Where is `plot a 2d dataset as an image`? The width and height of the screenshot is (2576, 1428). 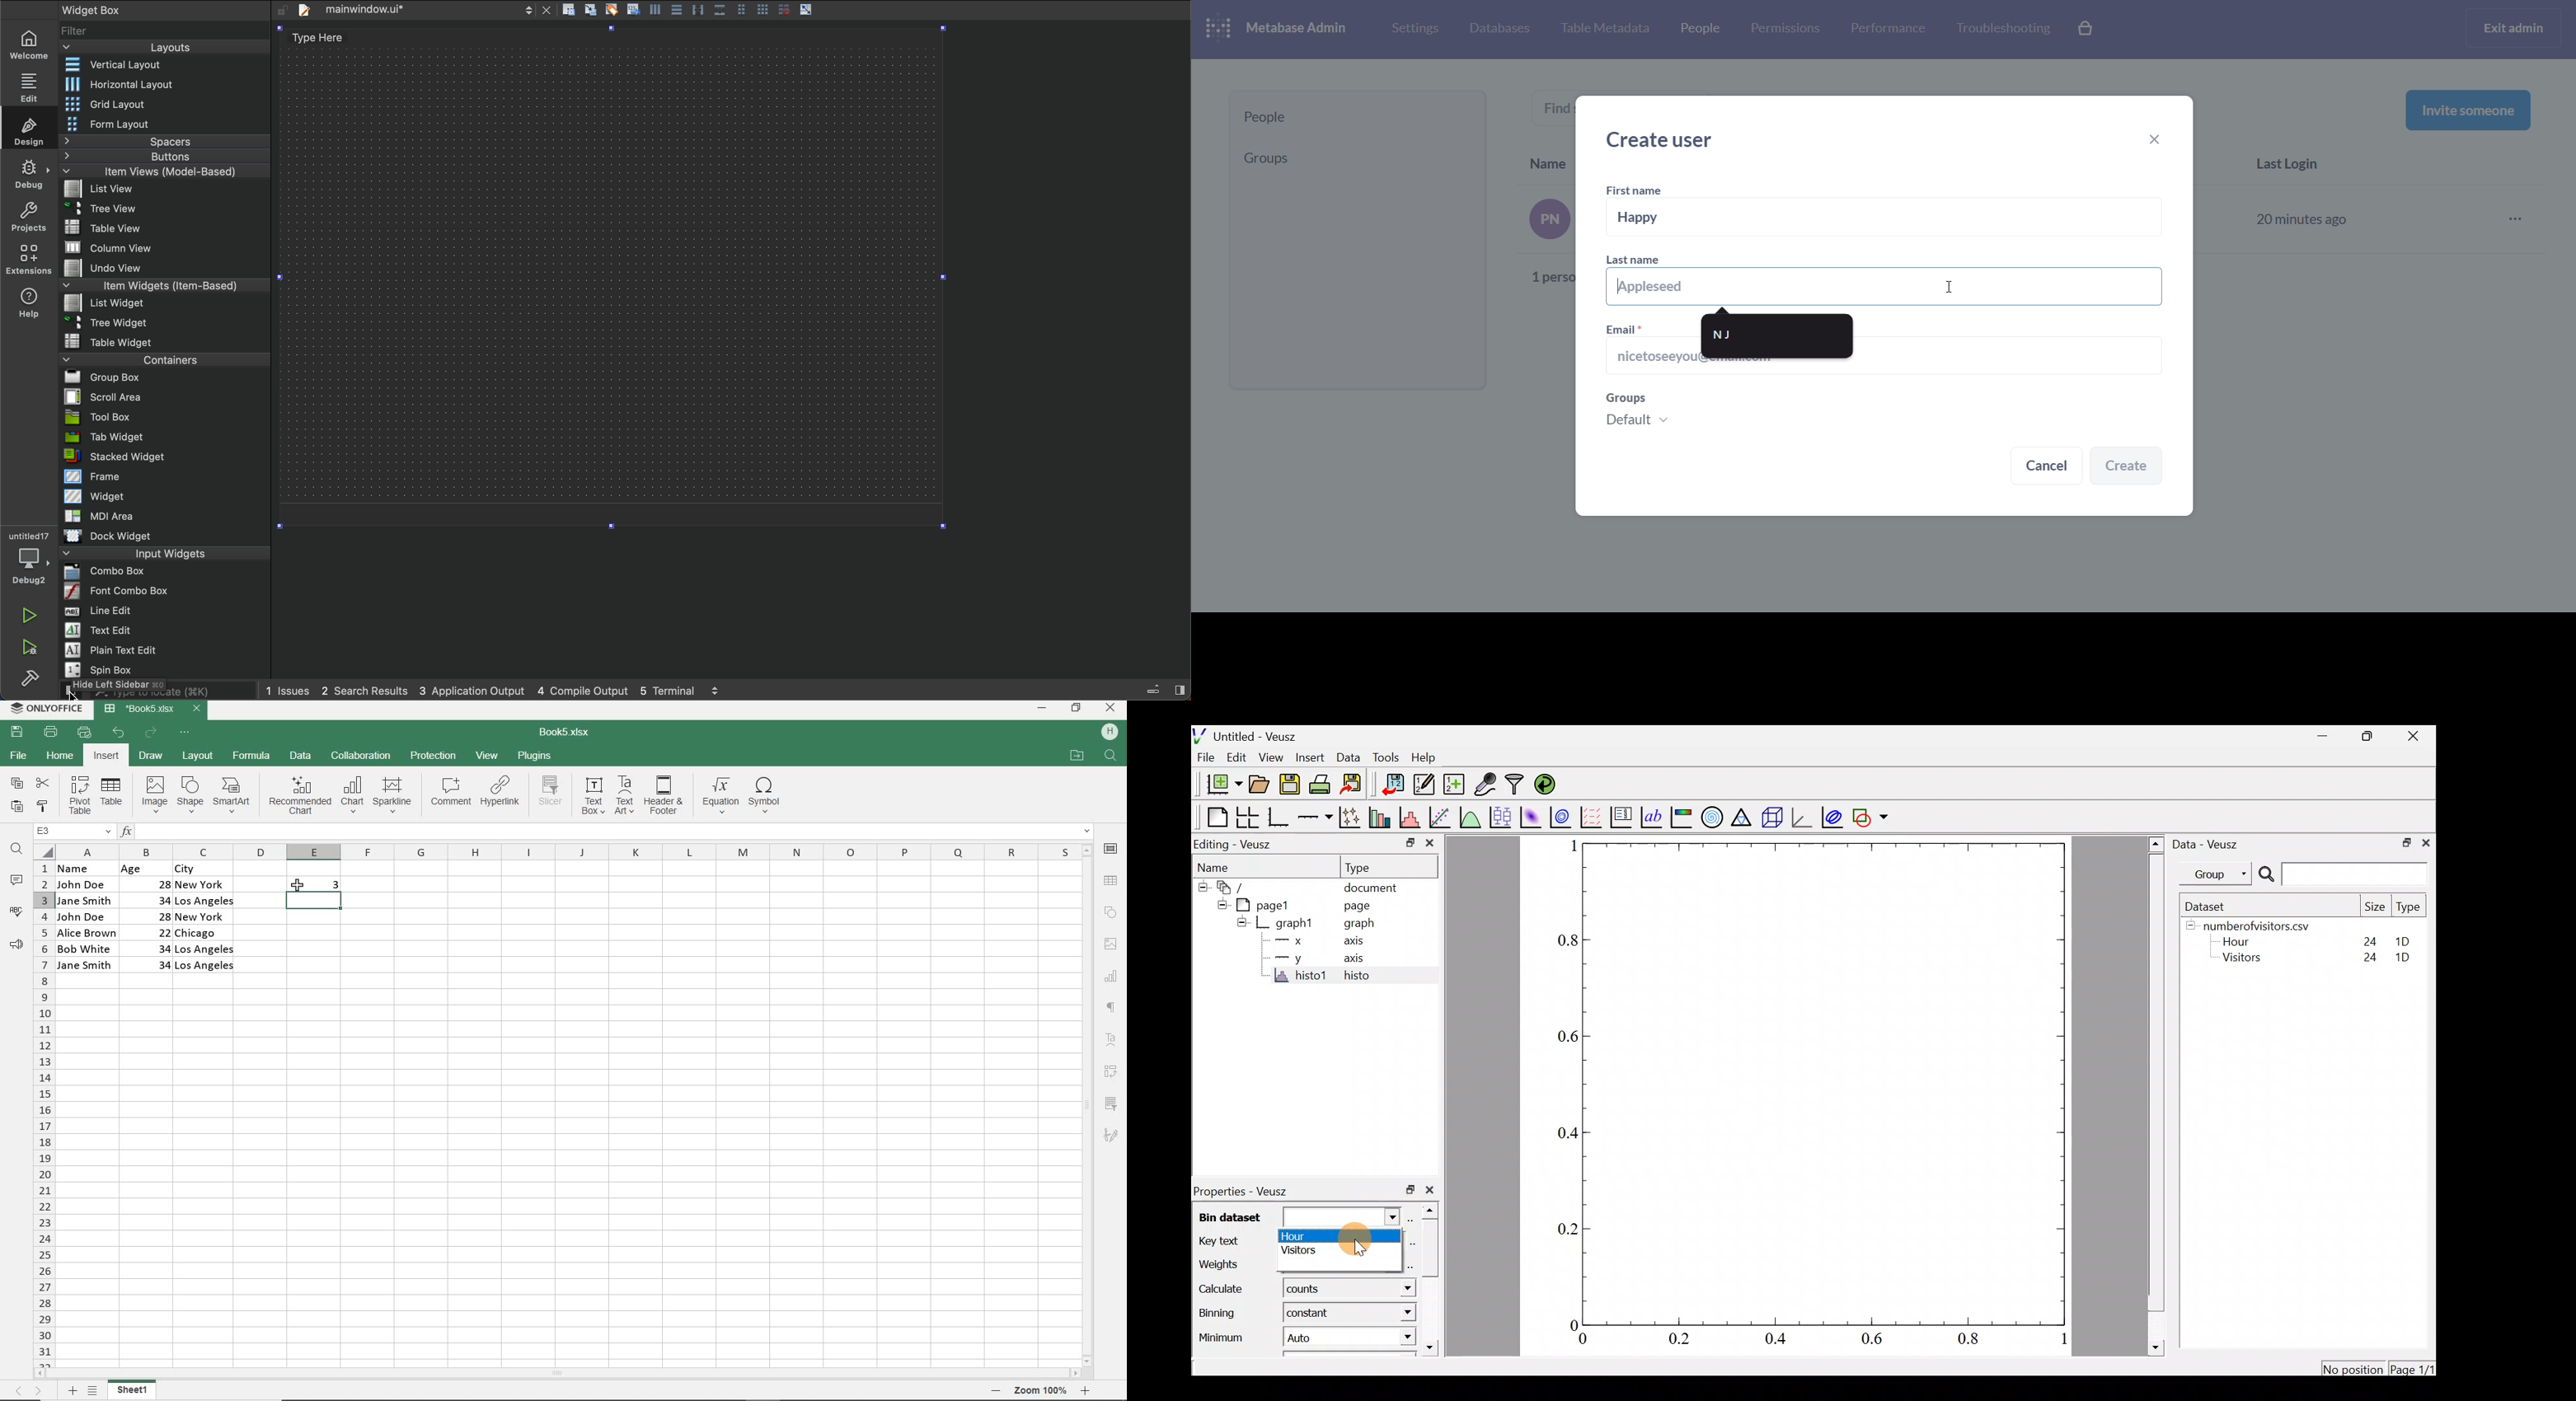
plot a 2d dataset as an image is located at coordinates (1532, 816).